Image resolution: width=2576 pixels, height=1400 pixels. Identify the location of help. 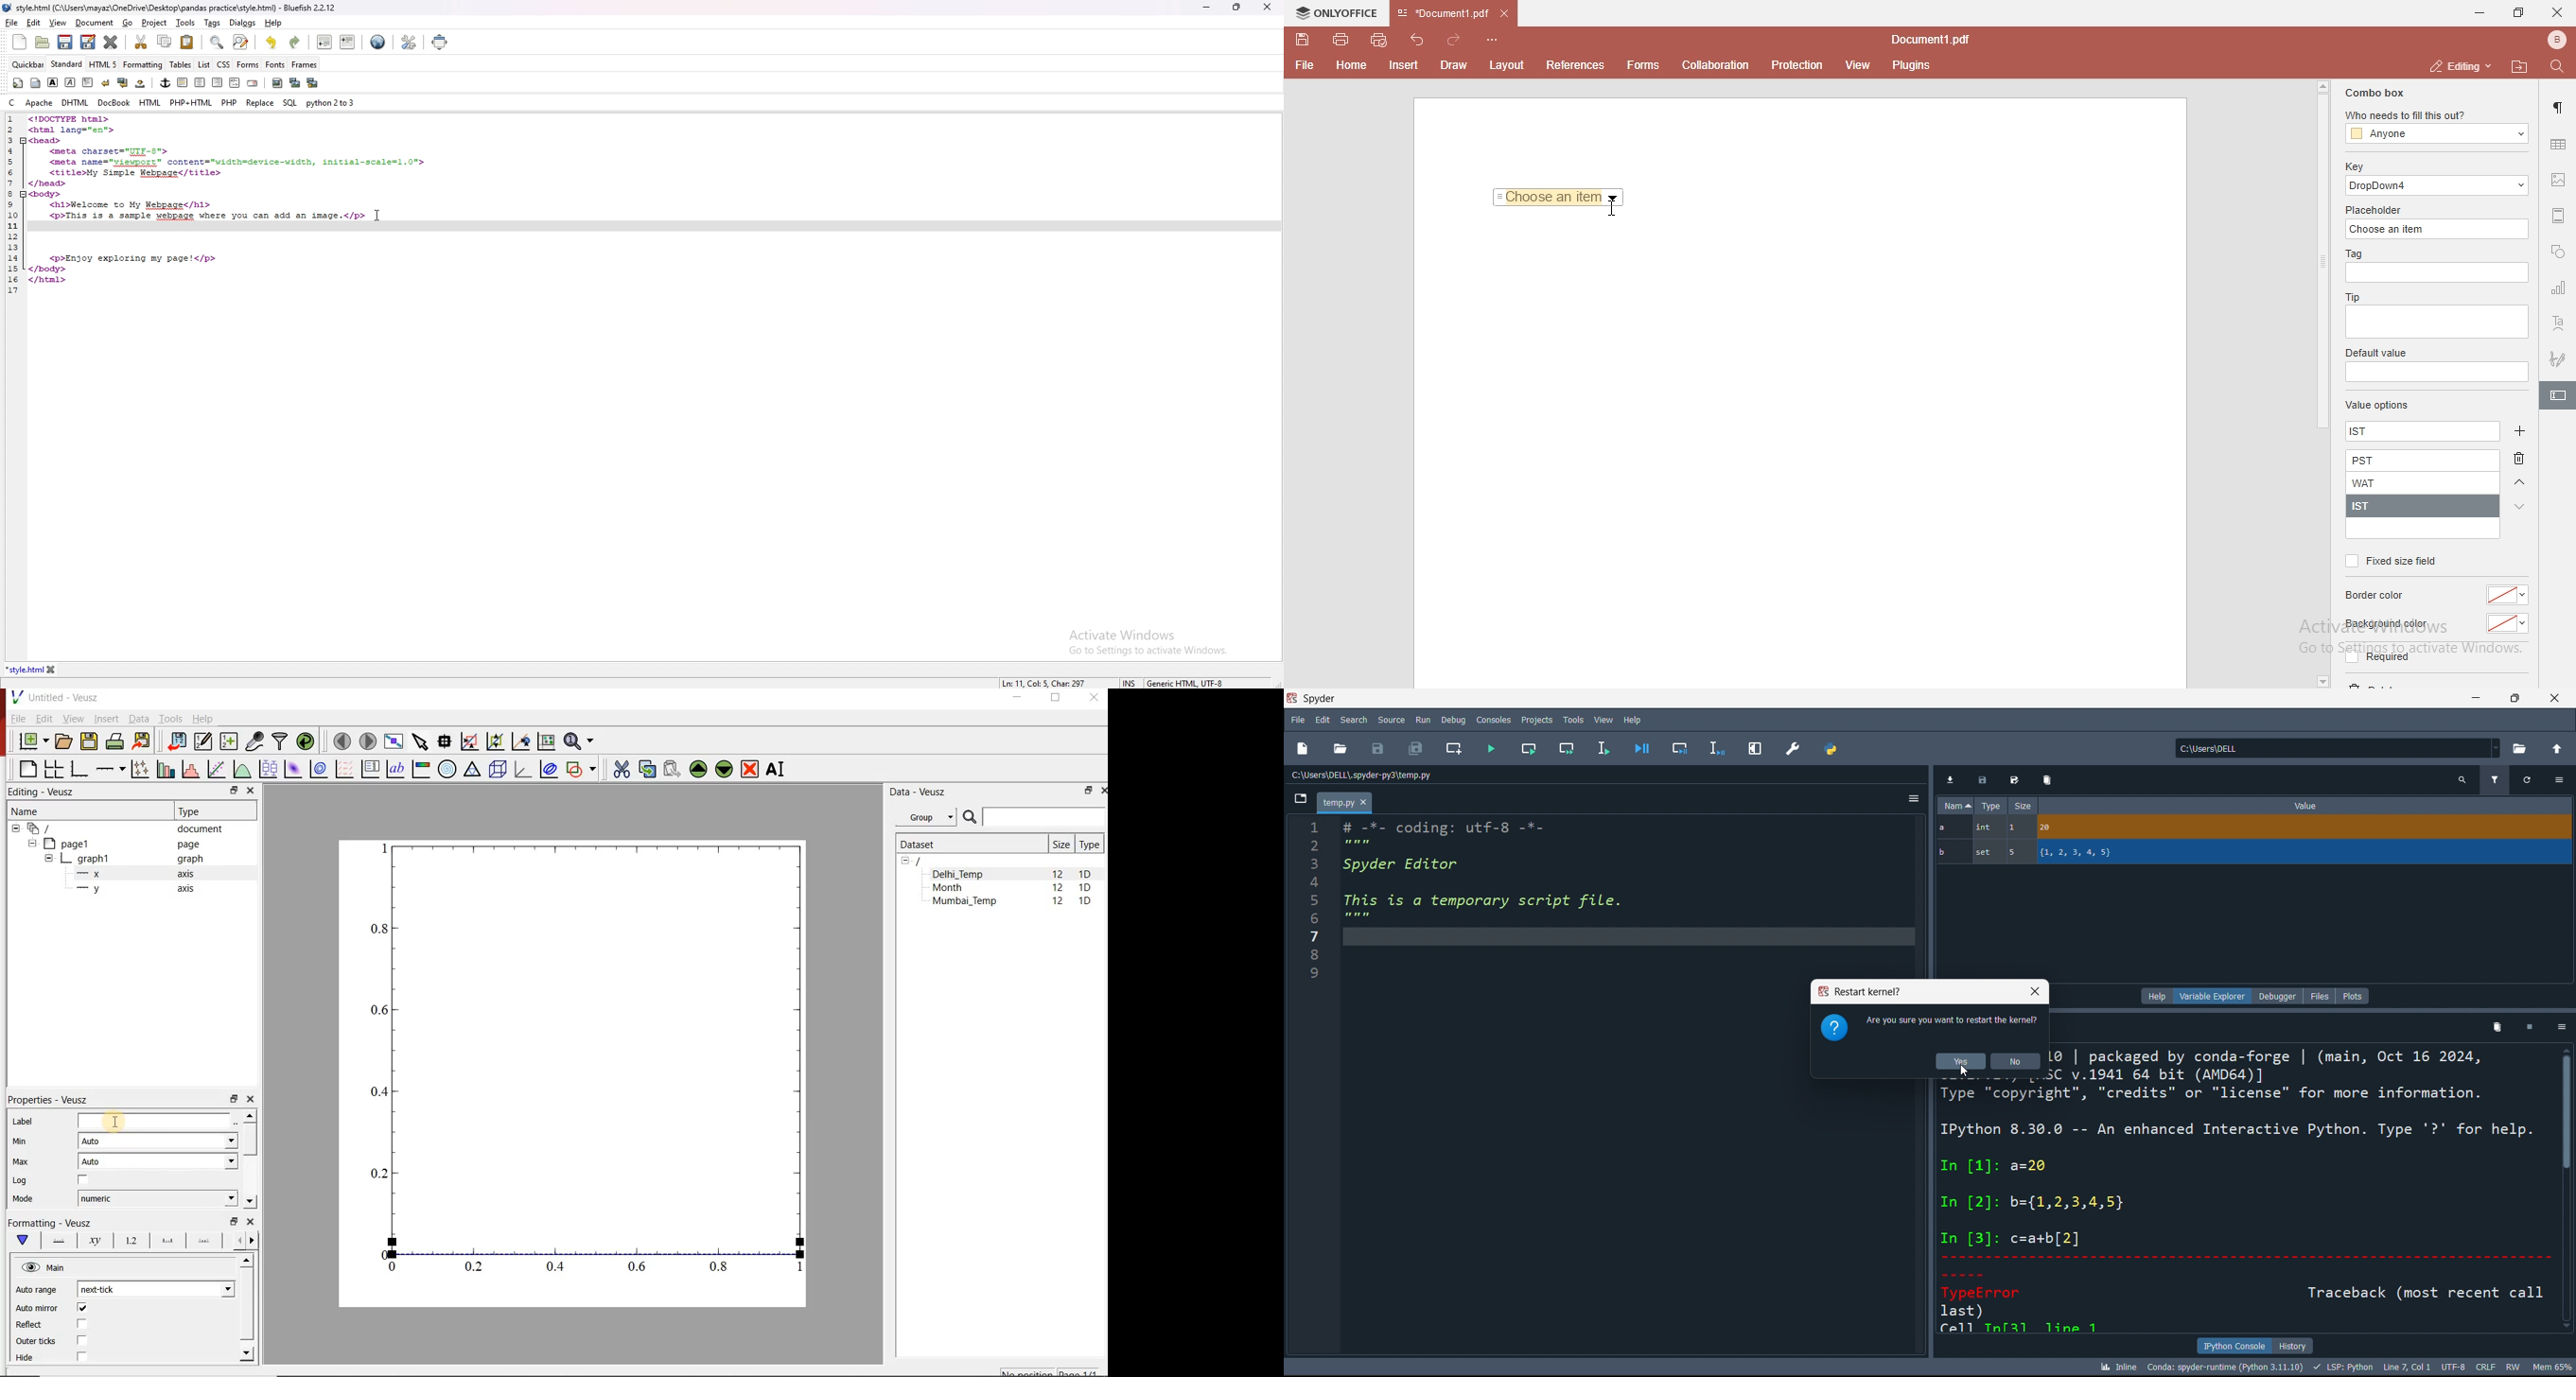
(274, 23).